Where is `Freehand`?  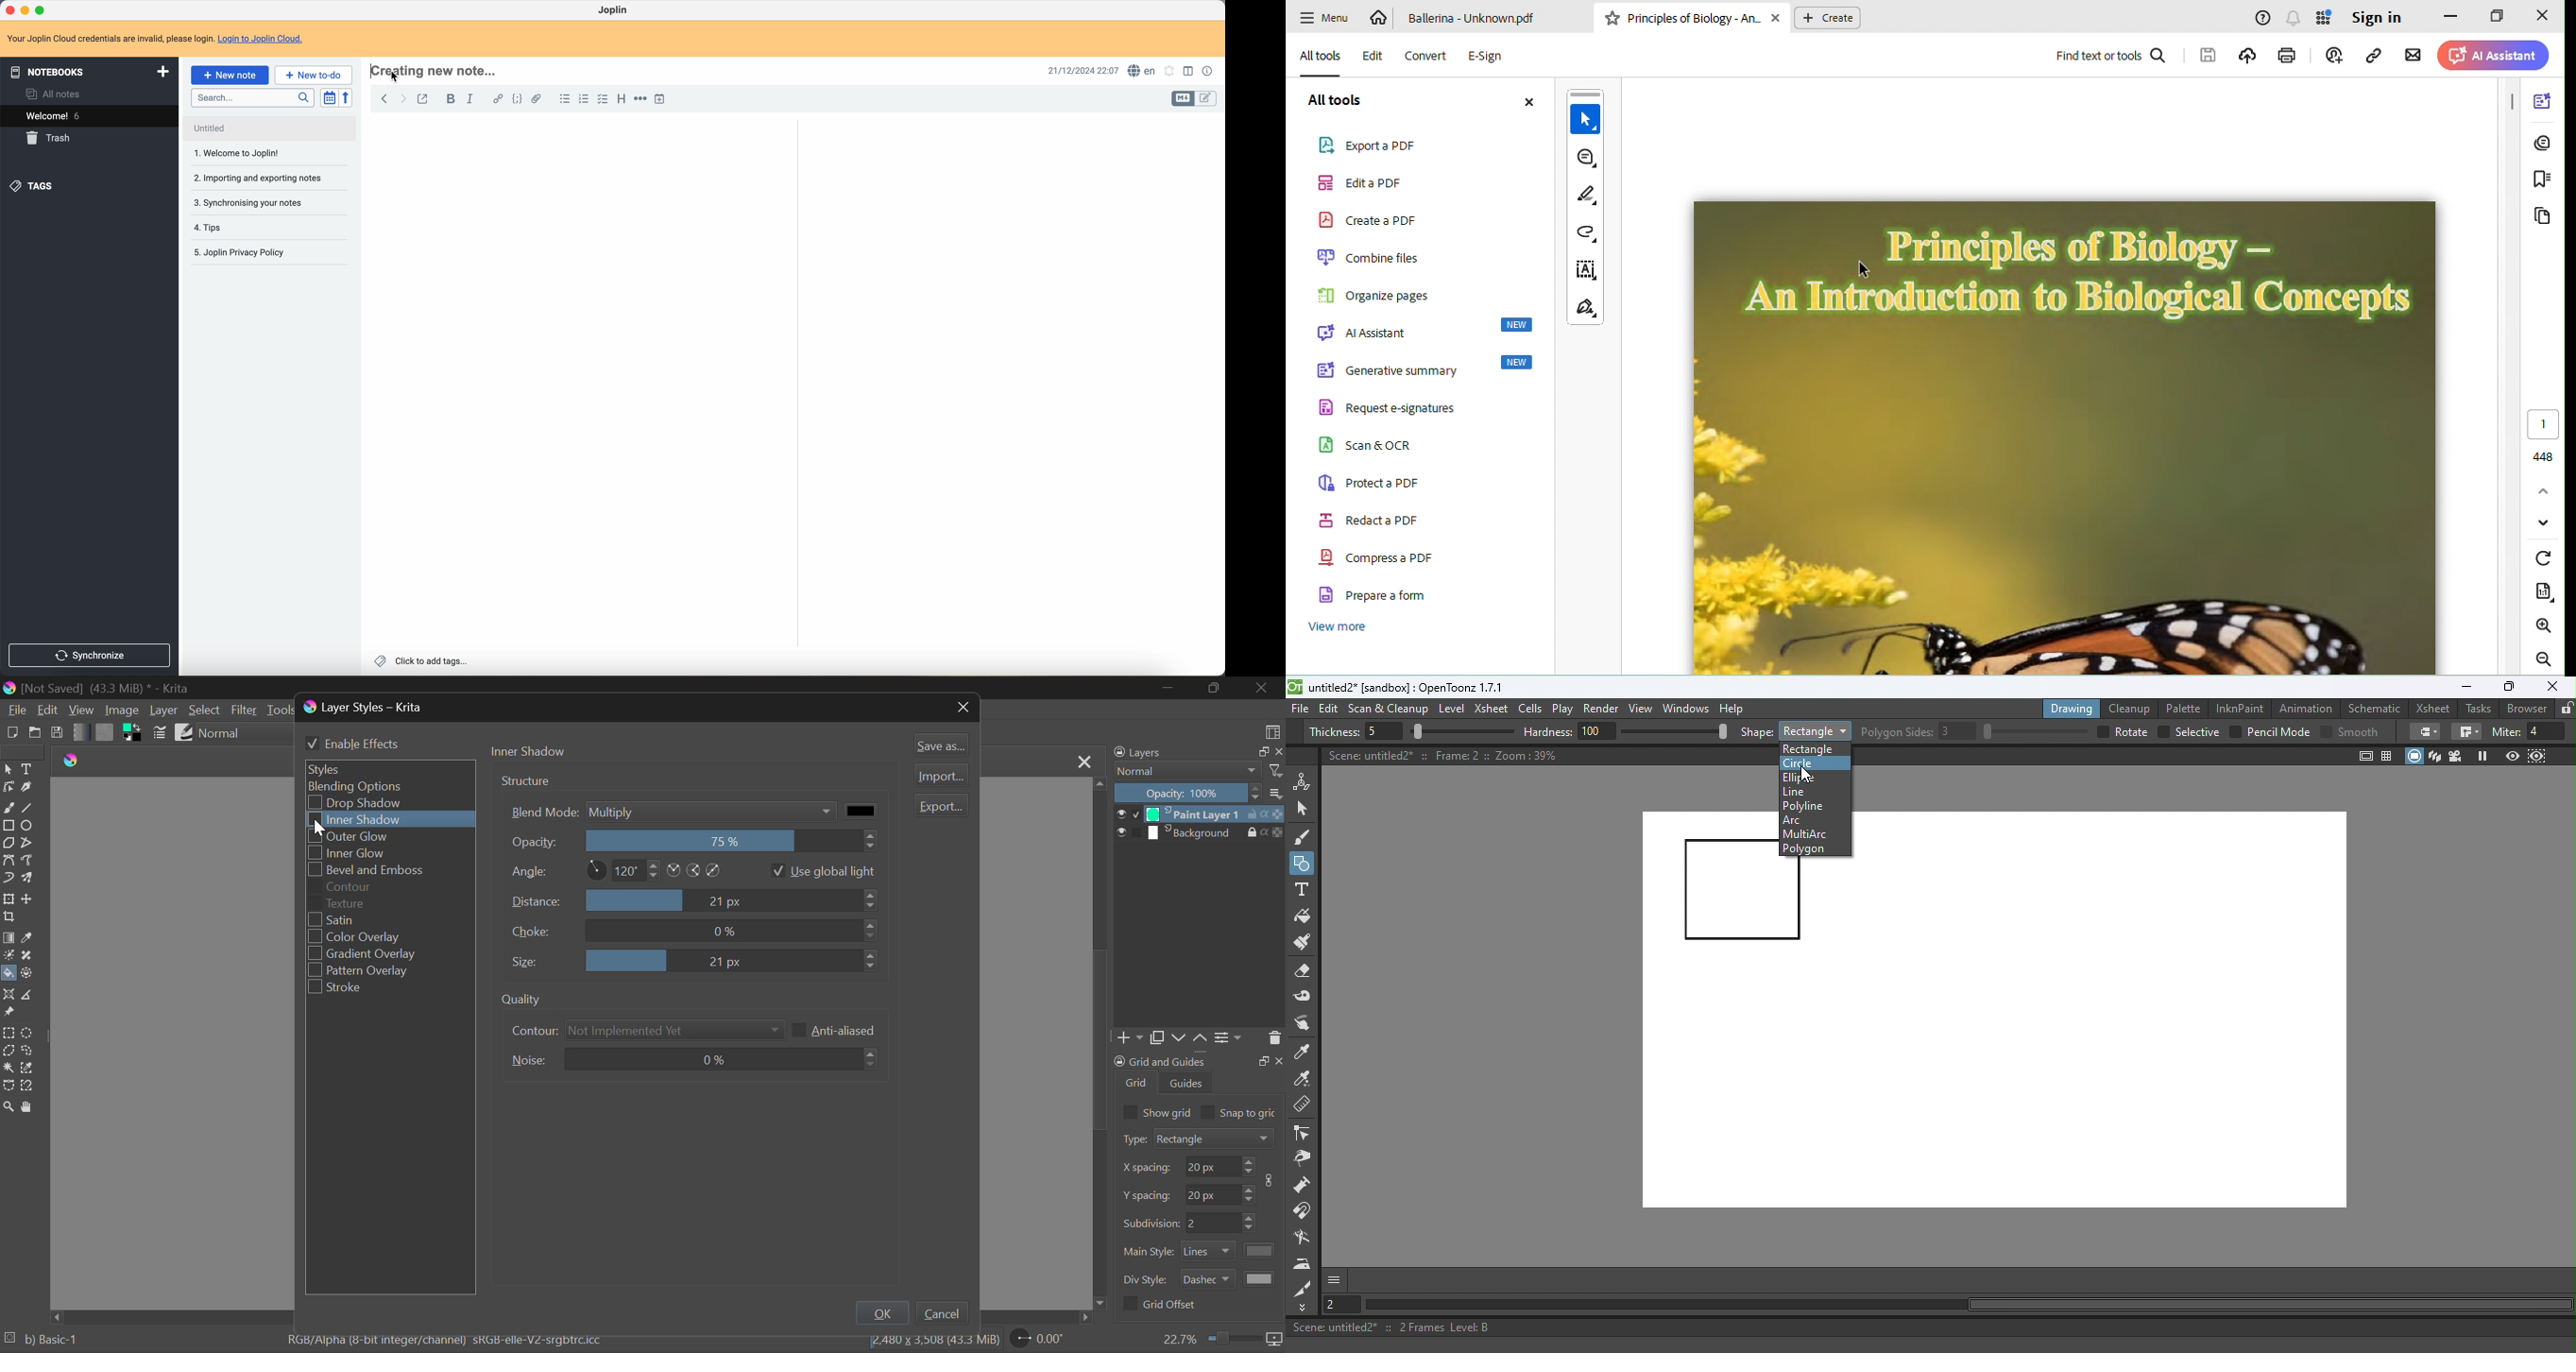
Freehand is located at coordinates (9, 808).